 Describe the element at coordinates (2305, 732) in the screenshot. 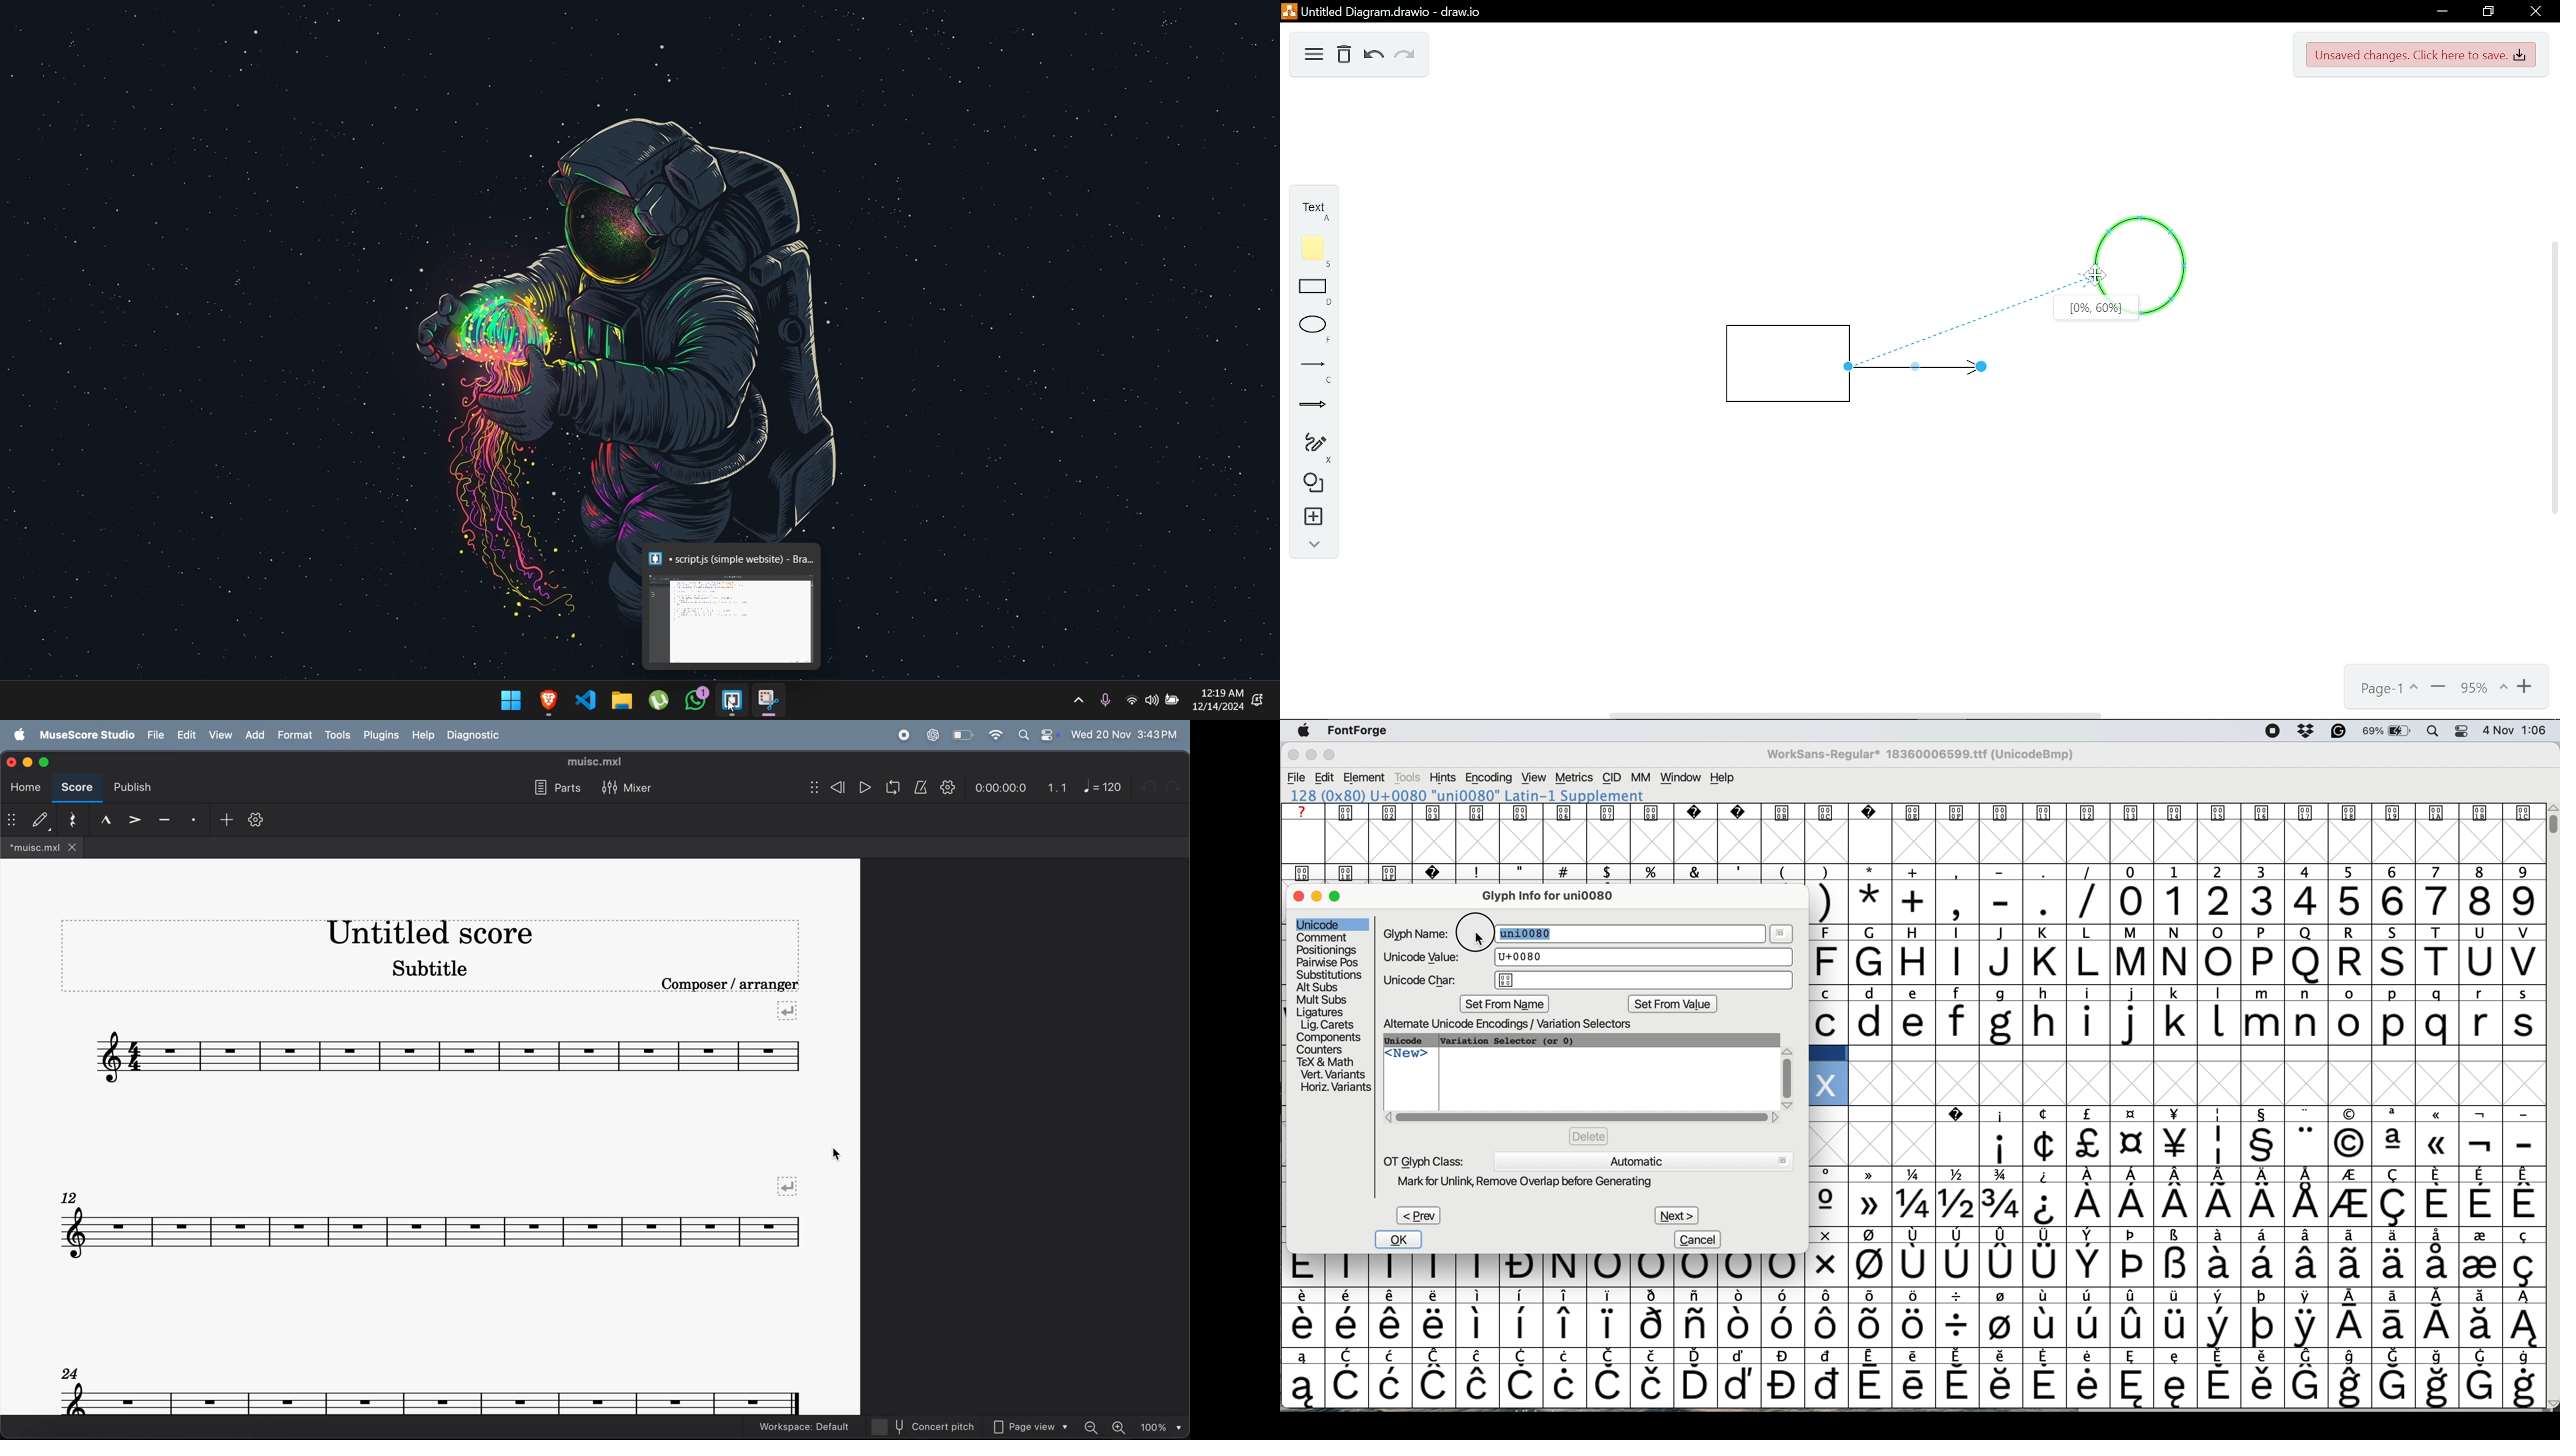

I see `dropbox` at that location.